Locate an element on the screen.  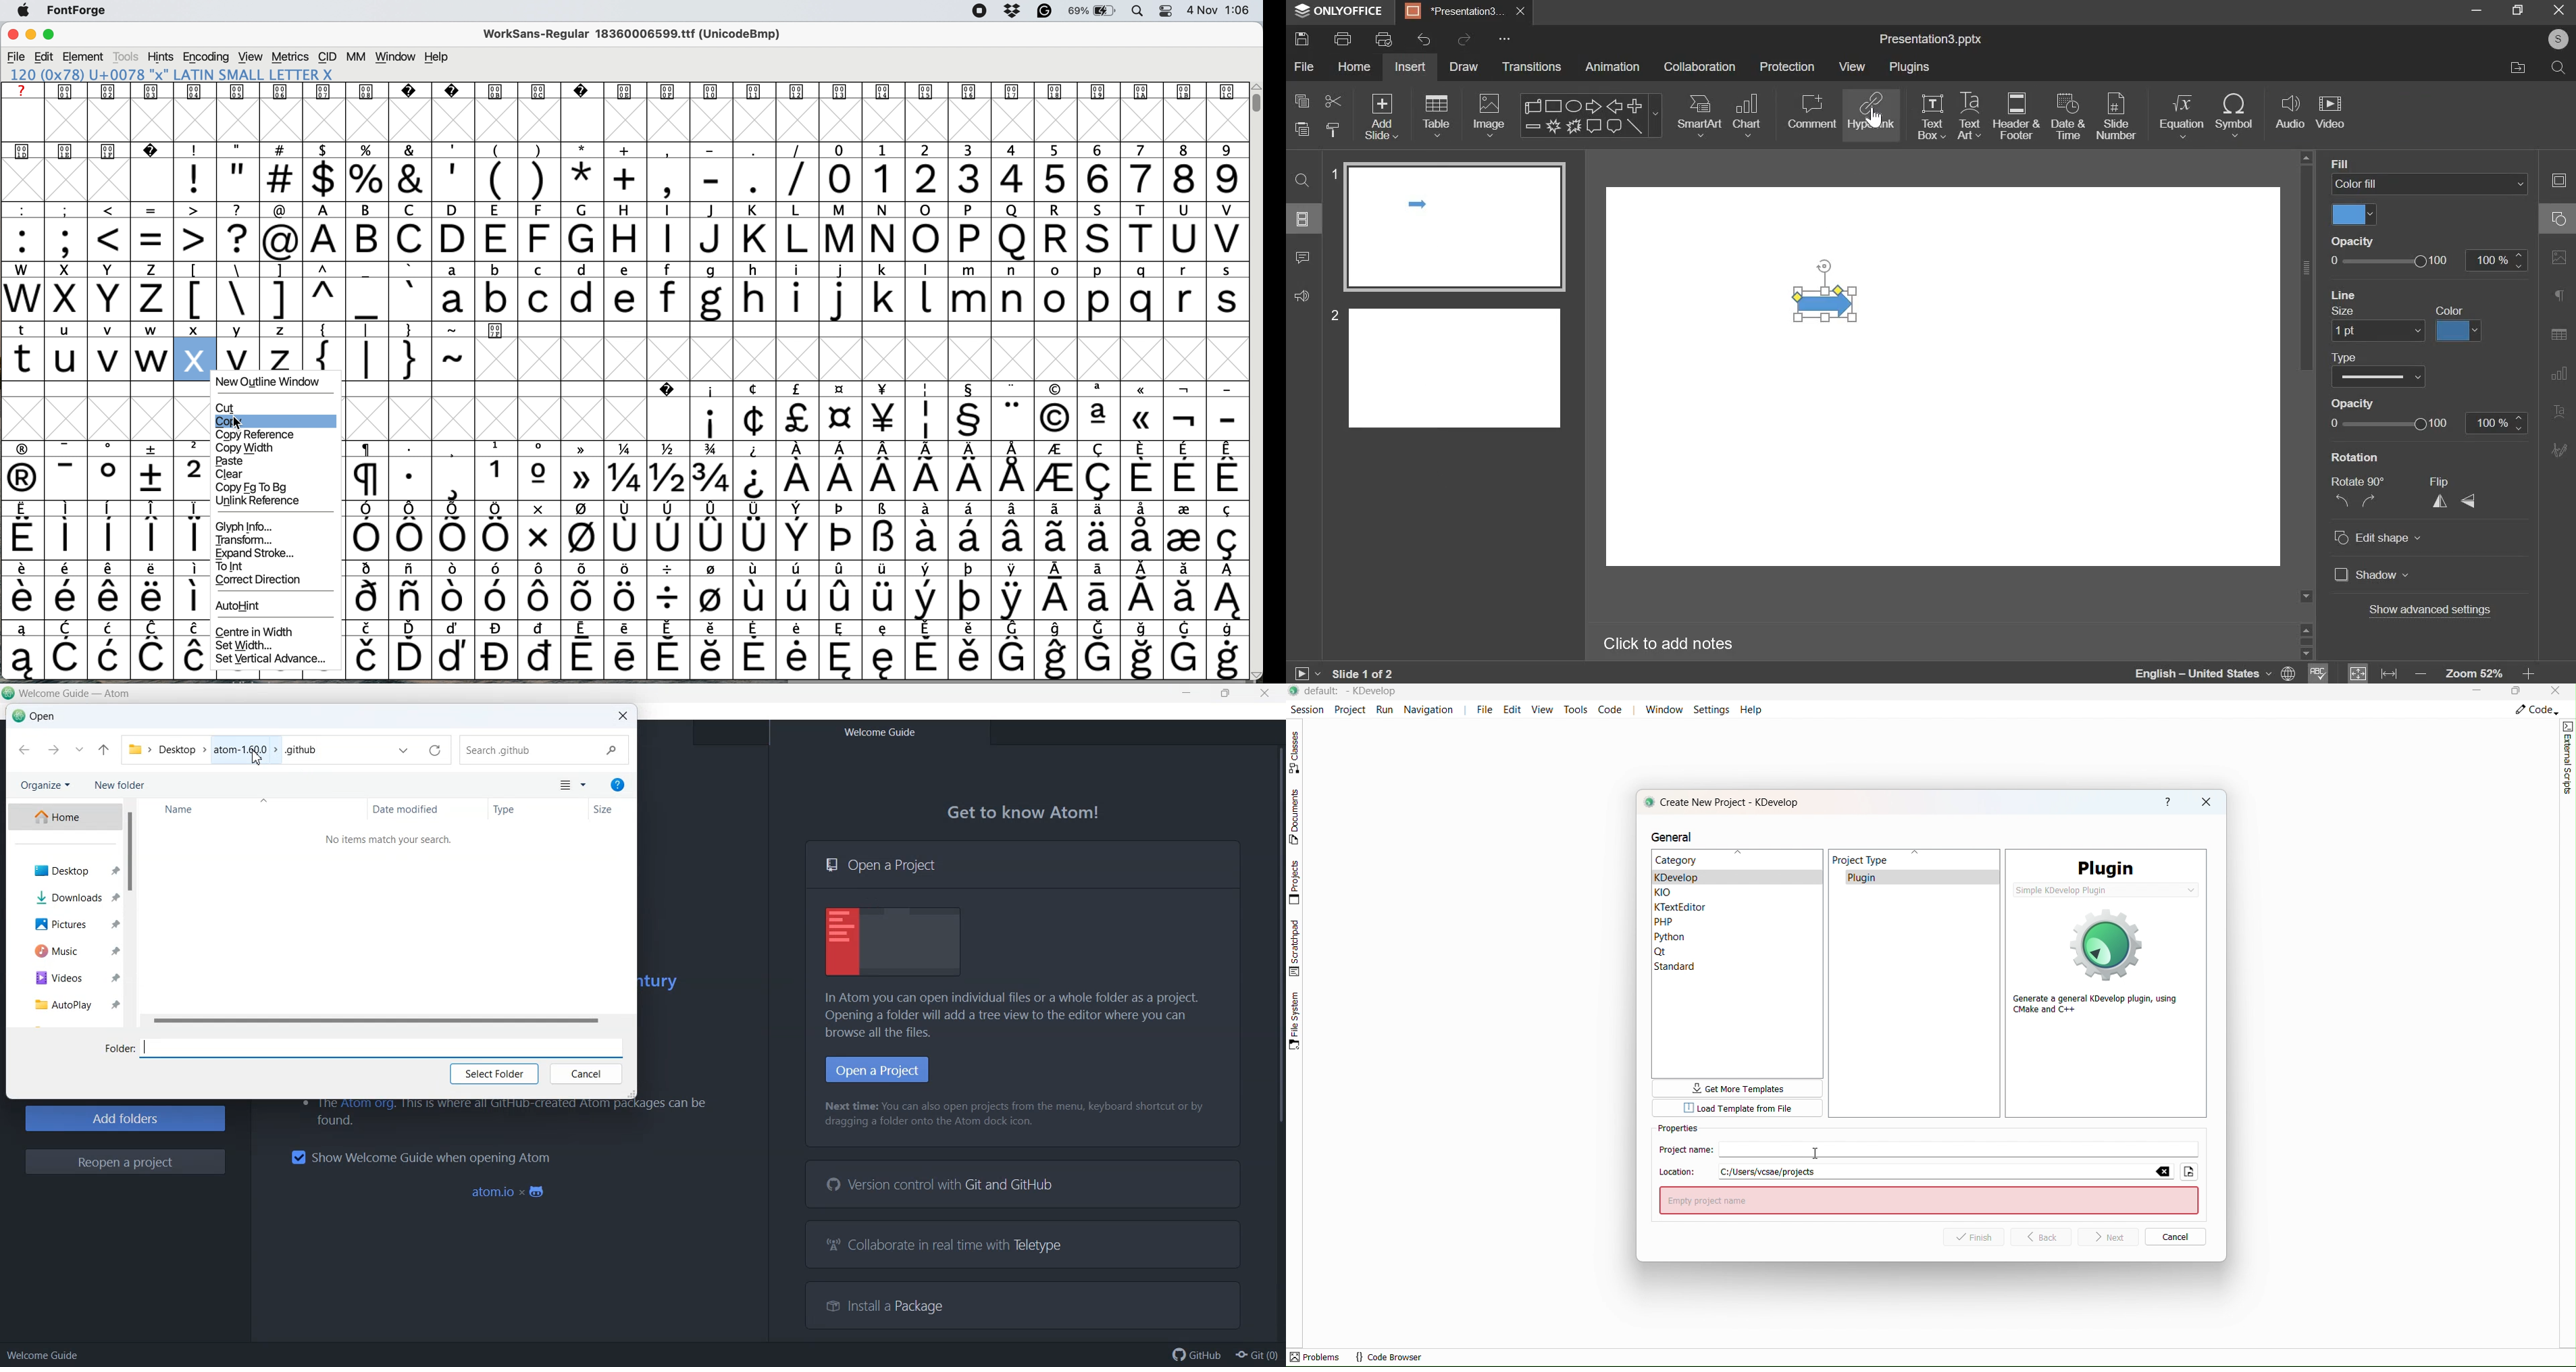
special characters is located at coordinates (802, 627).